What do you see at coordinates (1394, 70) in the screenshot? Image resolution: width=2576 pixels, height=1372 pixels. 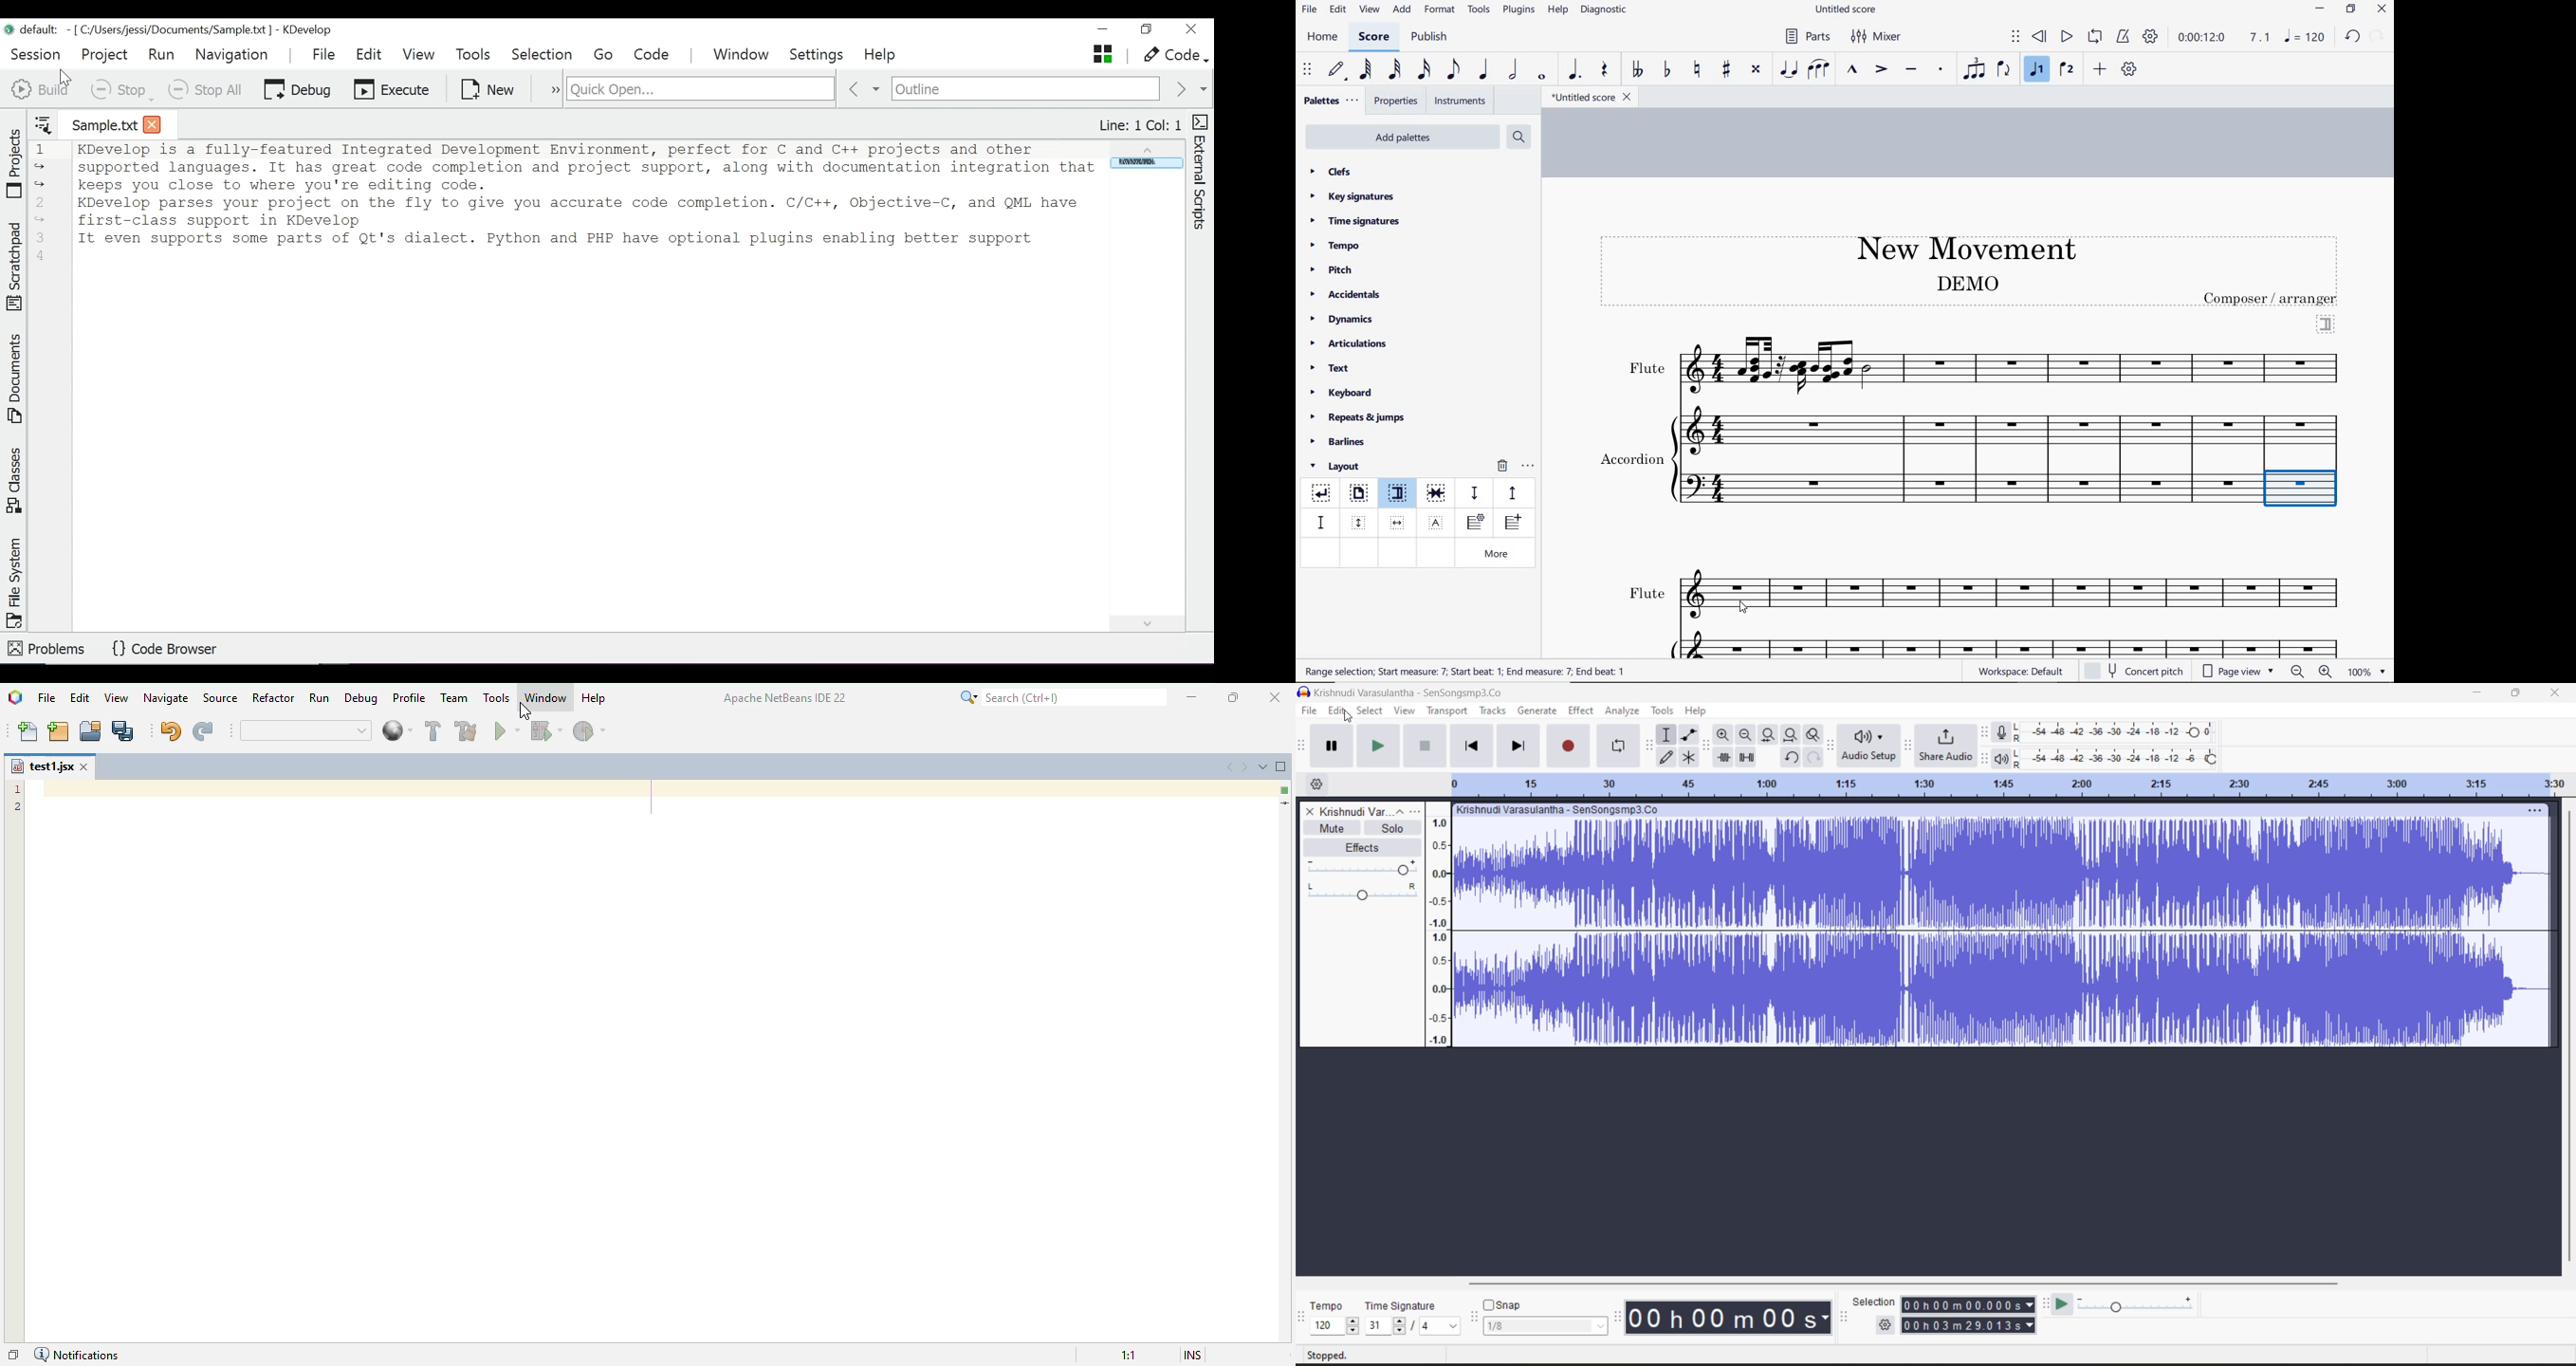 I see `32nd note` at bounding box center [1394, 70].